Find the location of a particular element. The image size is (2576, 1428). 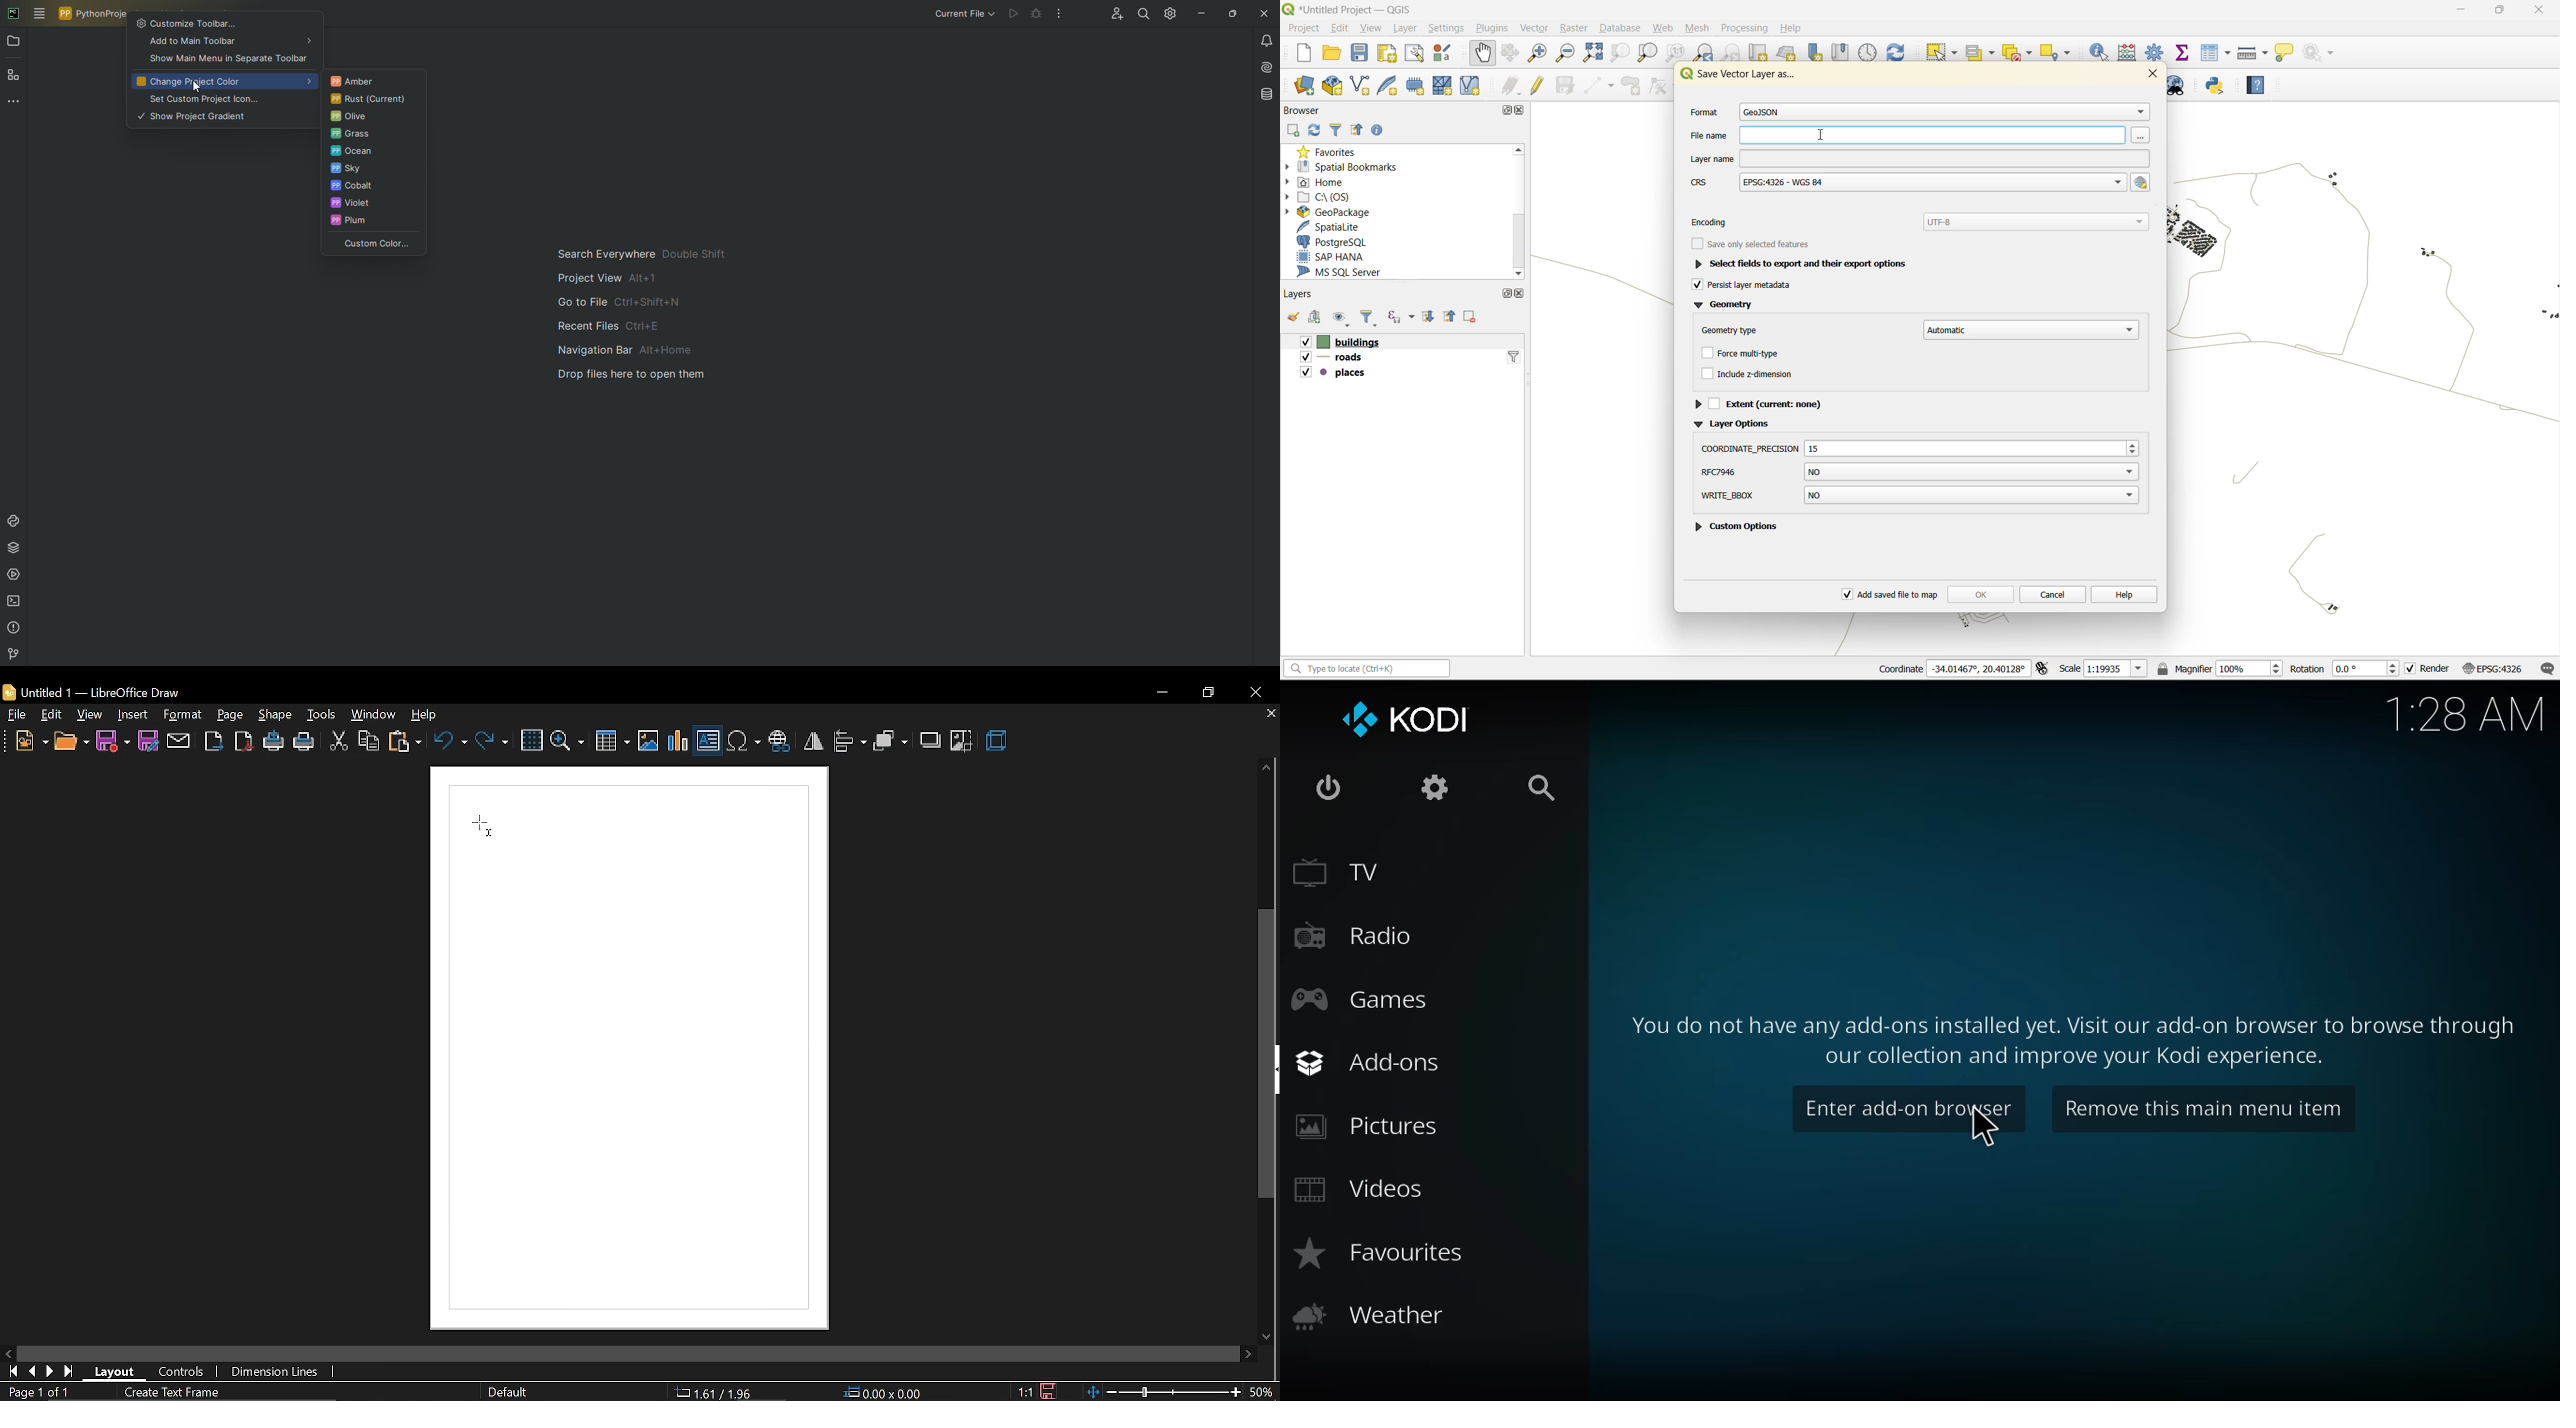

copy is located at coordinates (369, 743).